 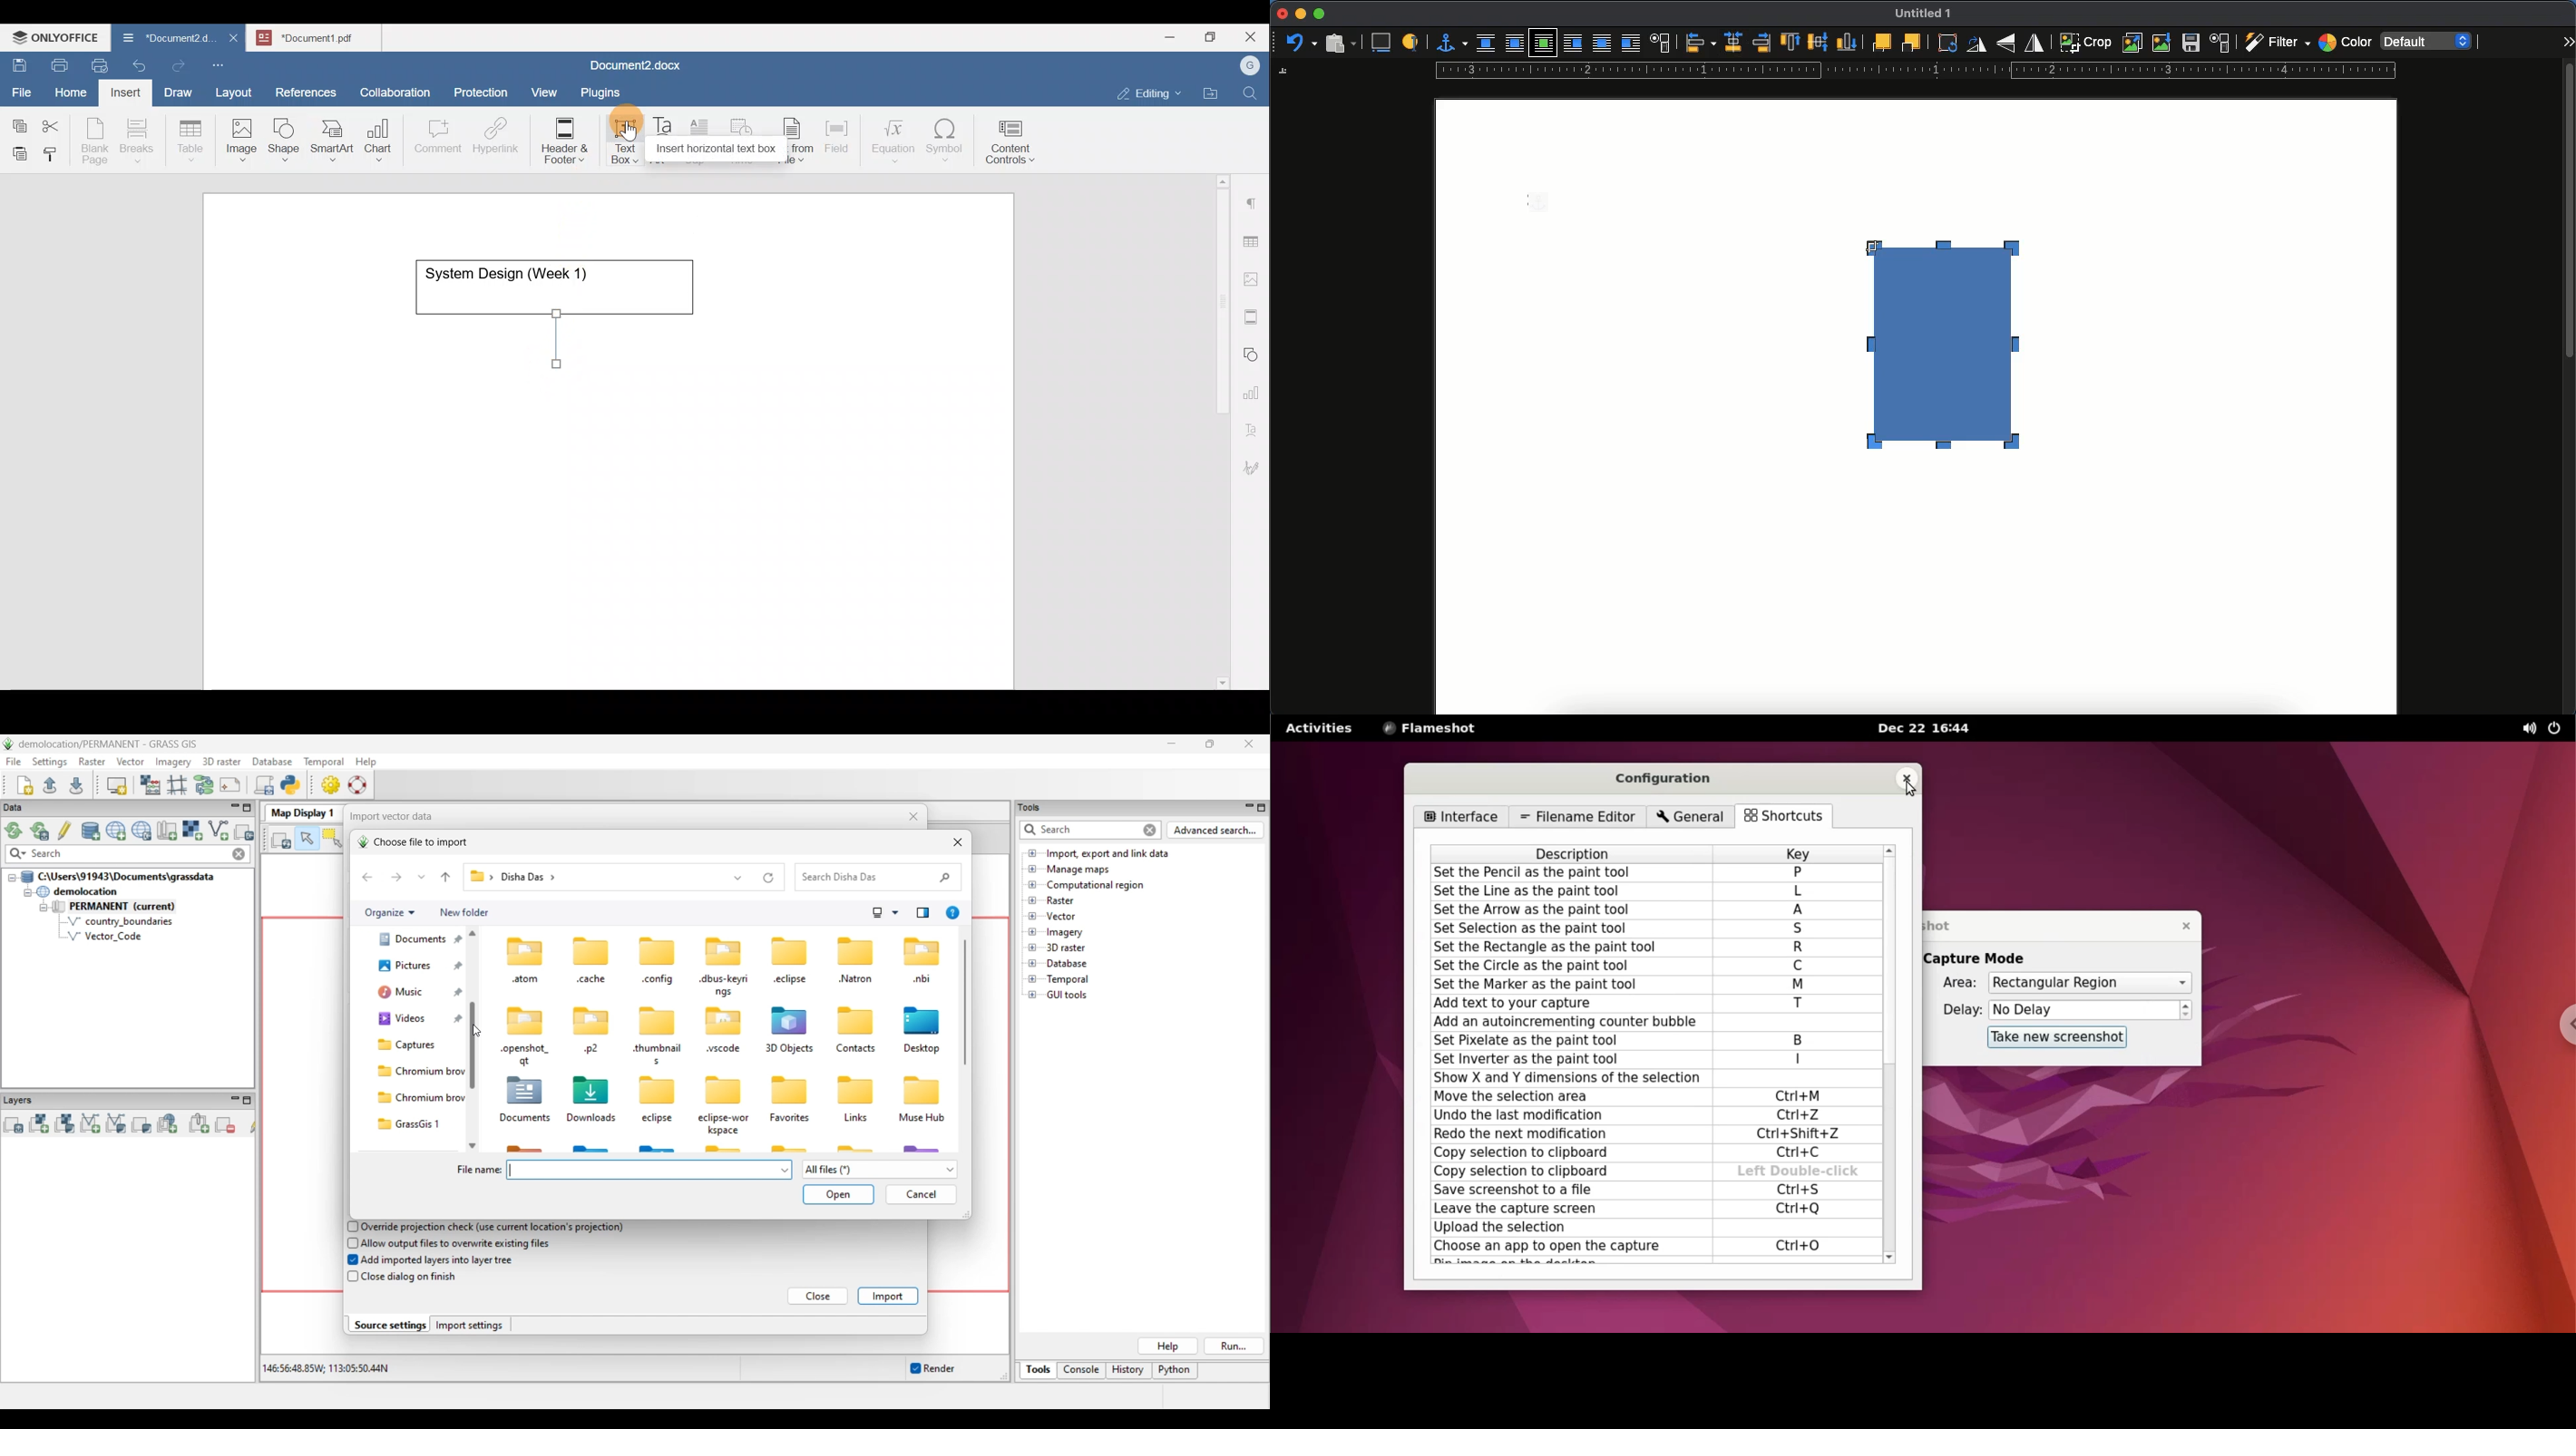 What do you see at coordinates (1460, 817) in the screenshot?
I see `interface ` at bounding box center [1460, 817].